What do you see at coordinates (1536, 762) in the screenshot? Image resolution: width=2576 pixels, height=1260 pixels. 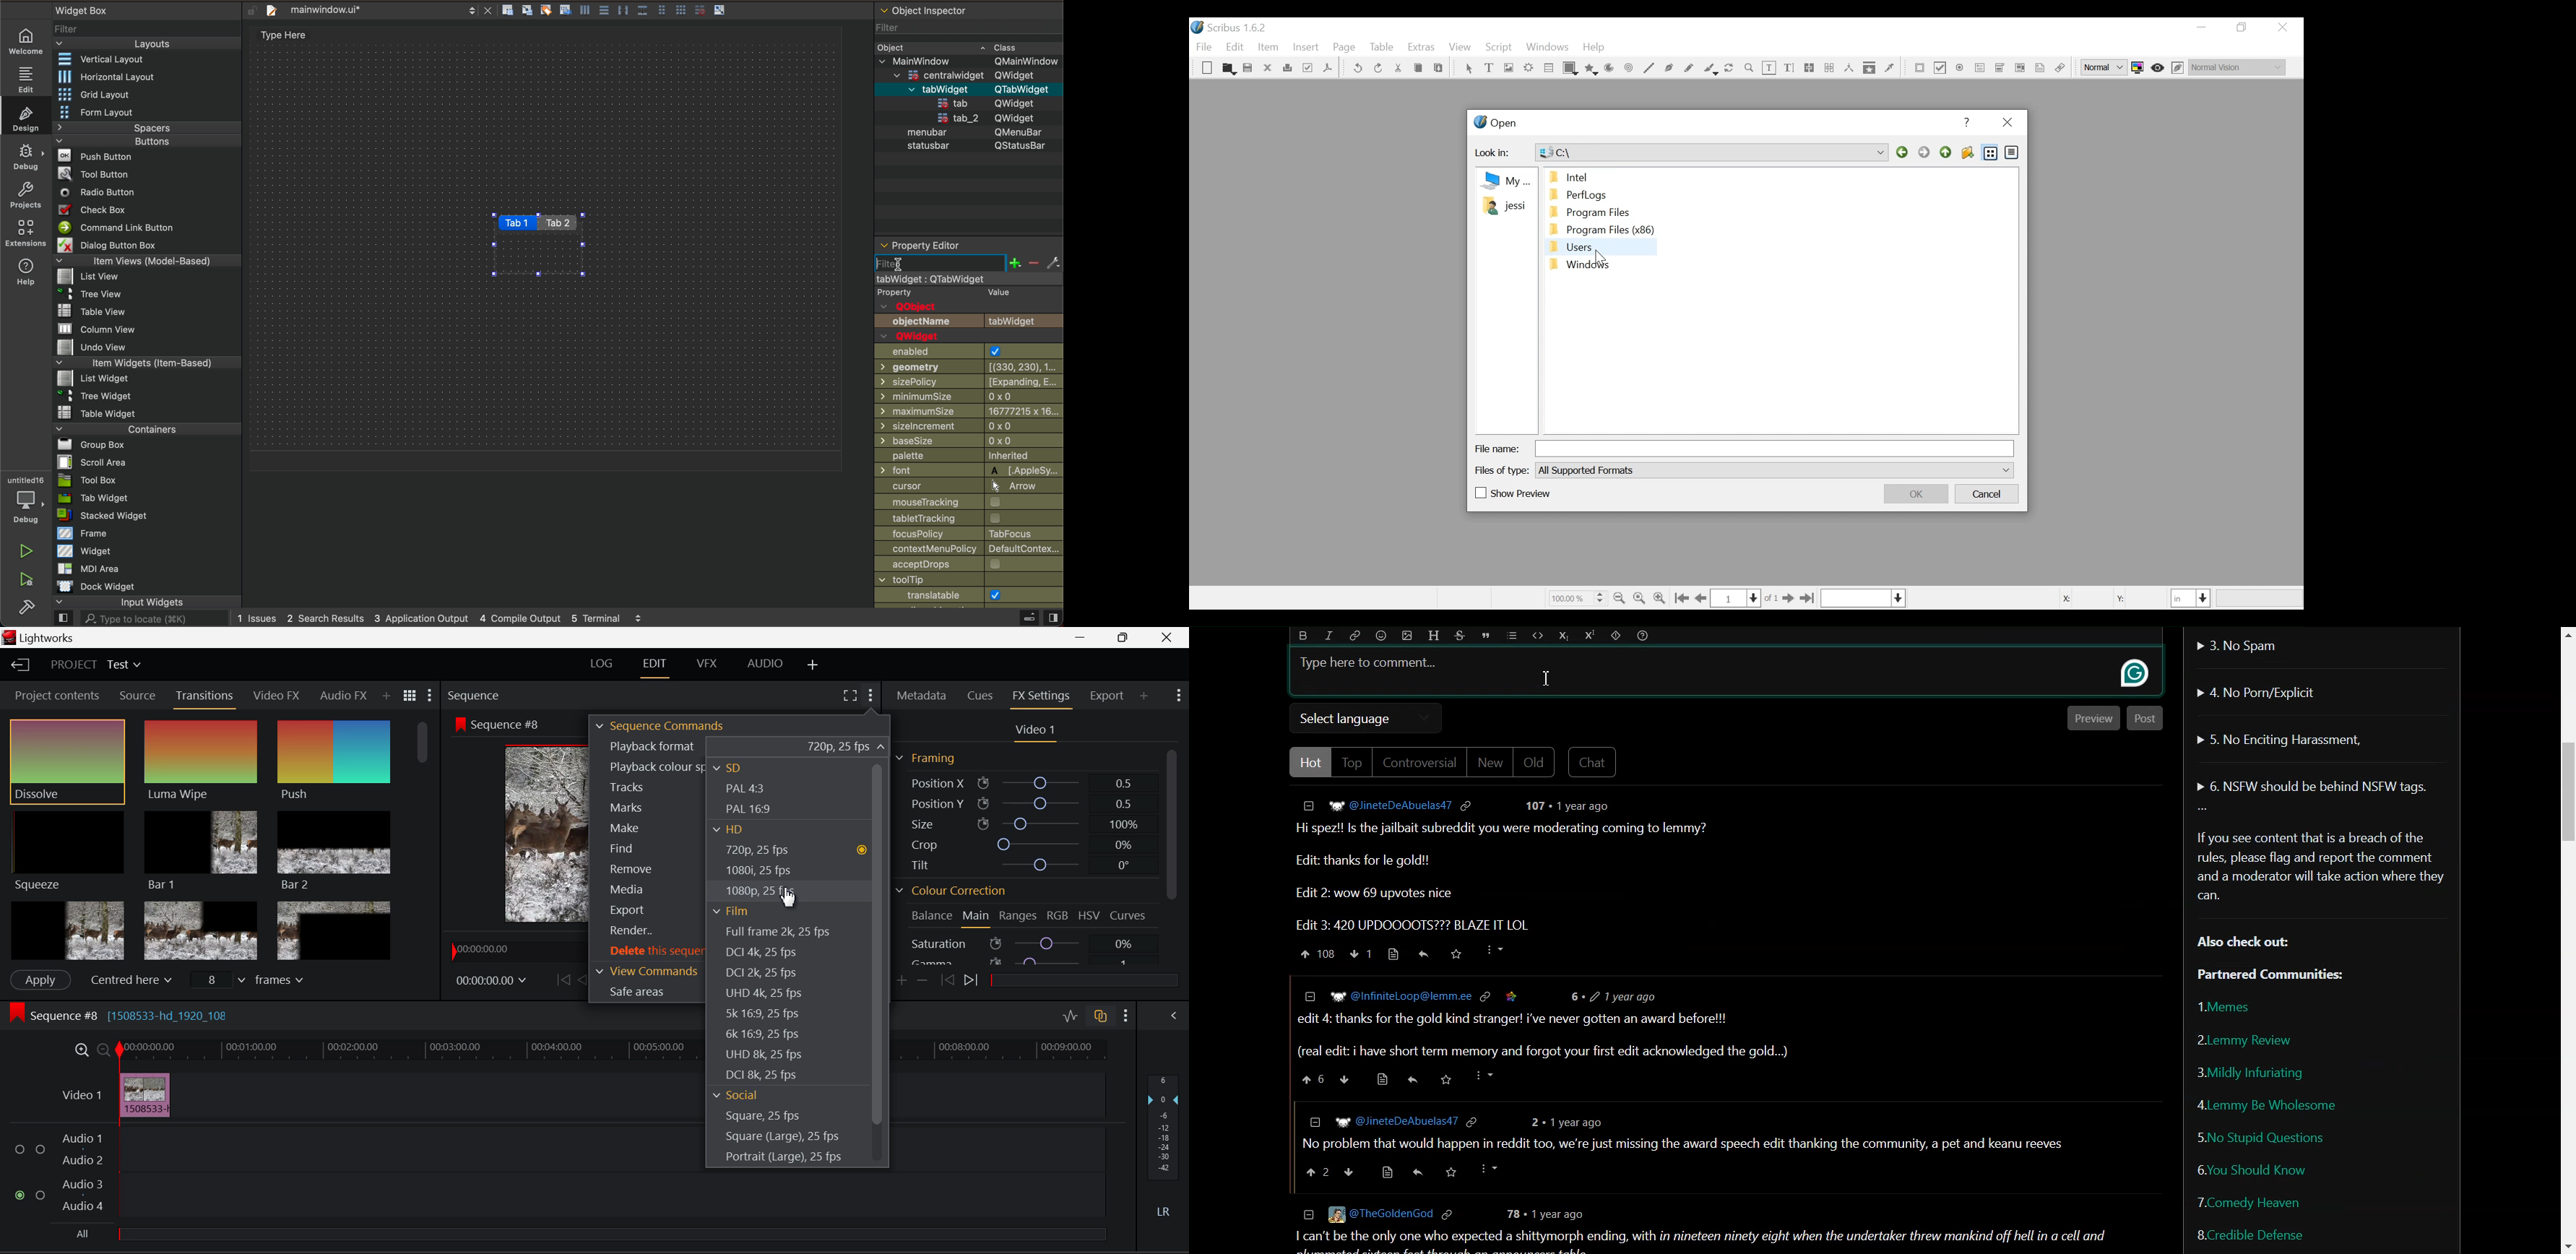 I see `Old` at bounding box center [1536, 762].